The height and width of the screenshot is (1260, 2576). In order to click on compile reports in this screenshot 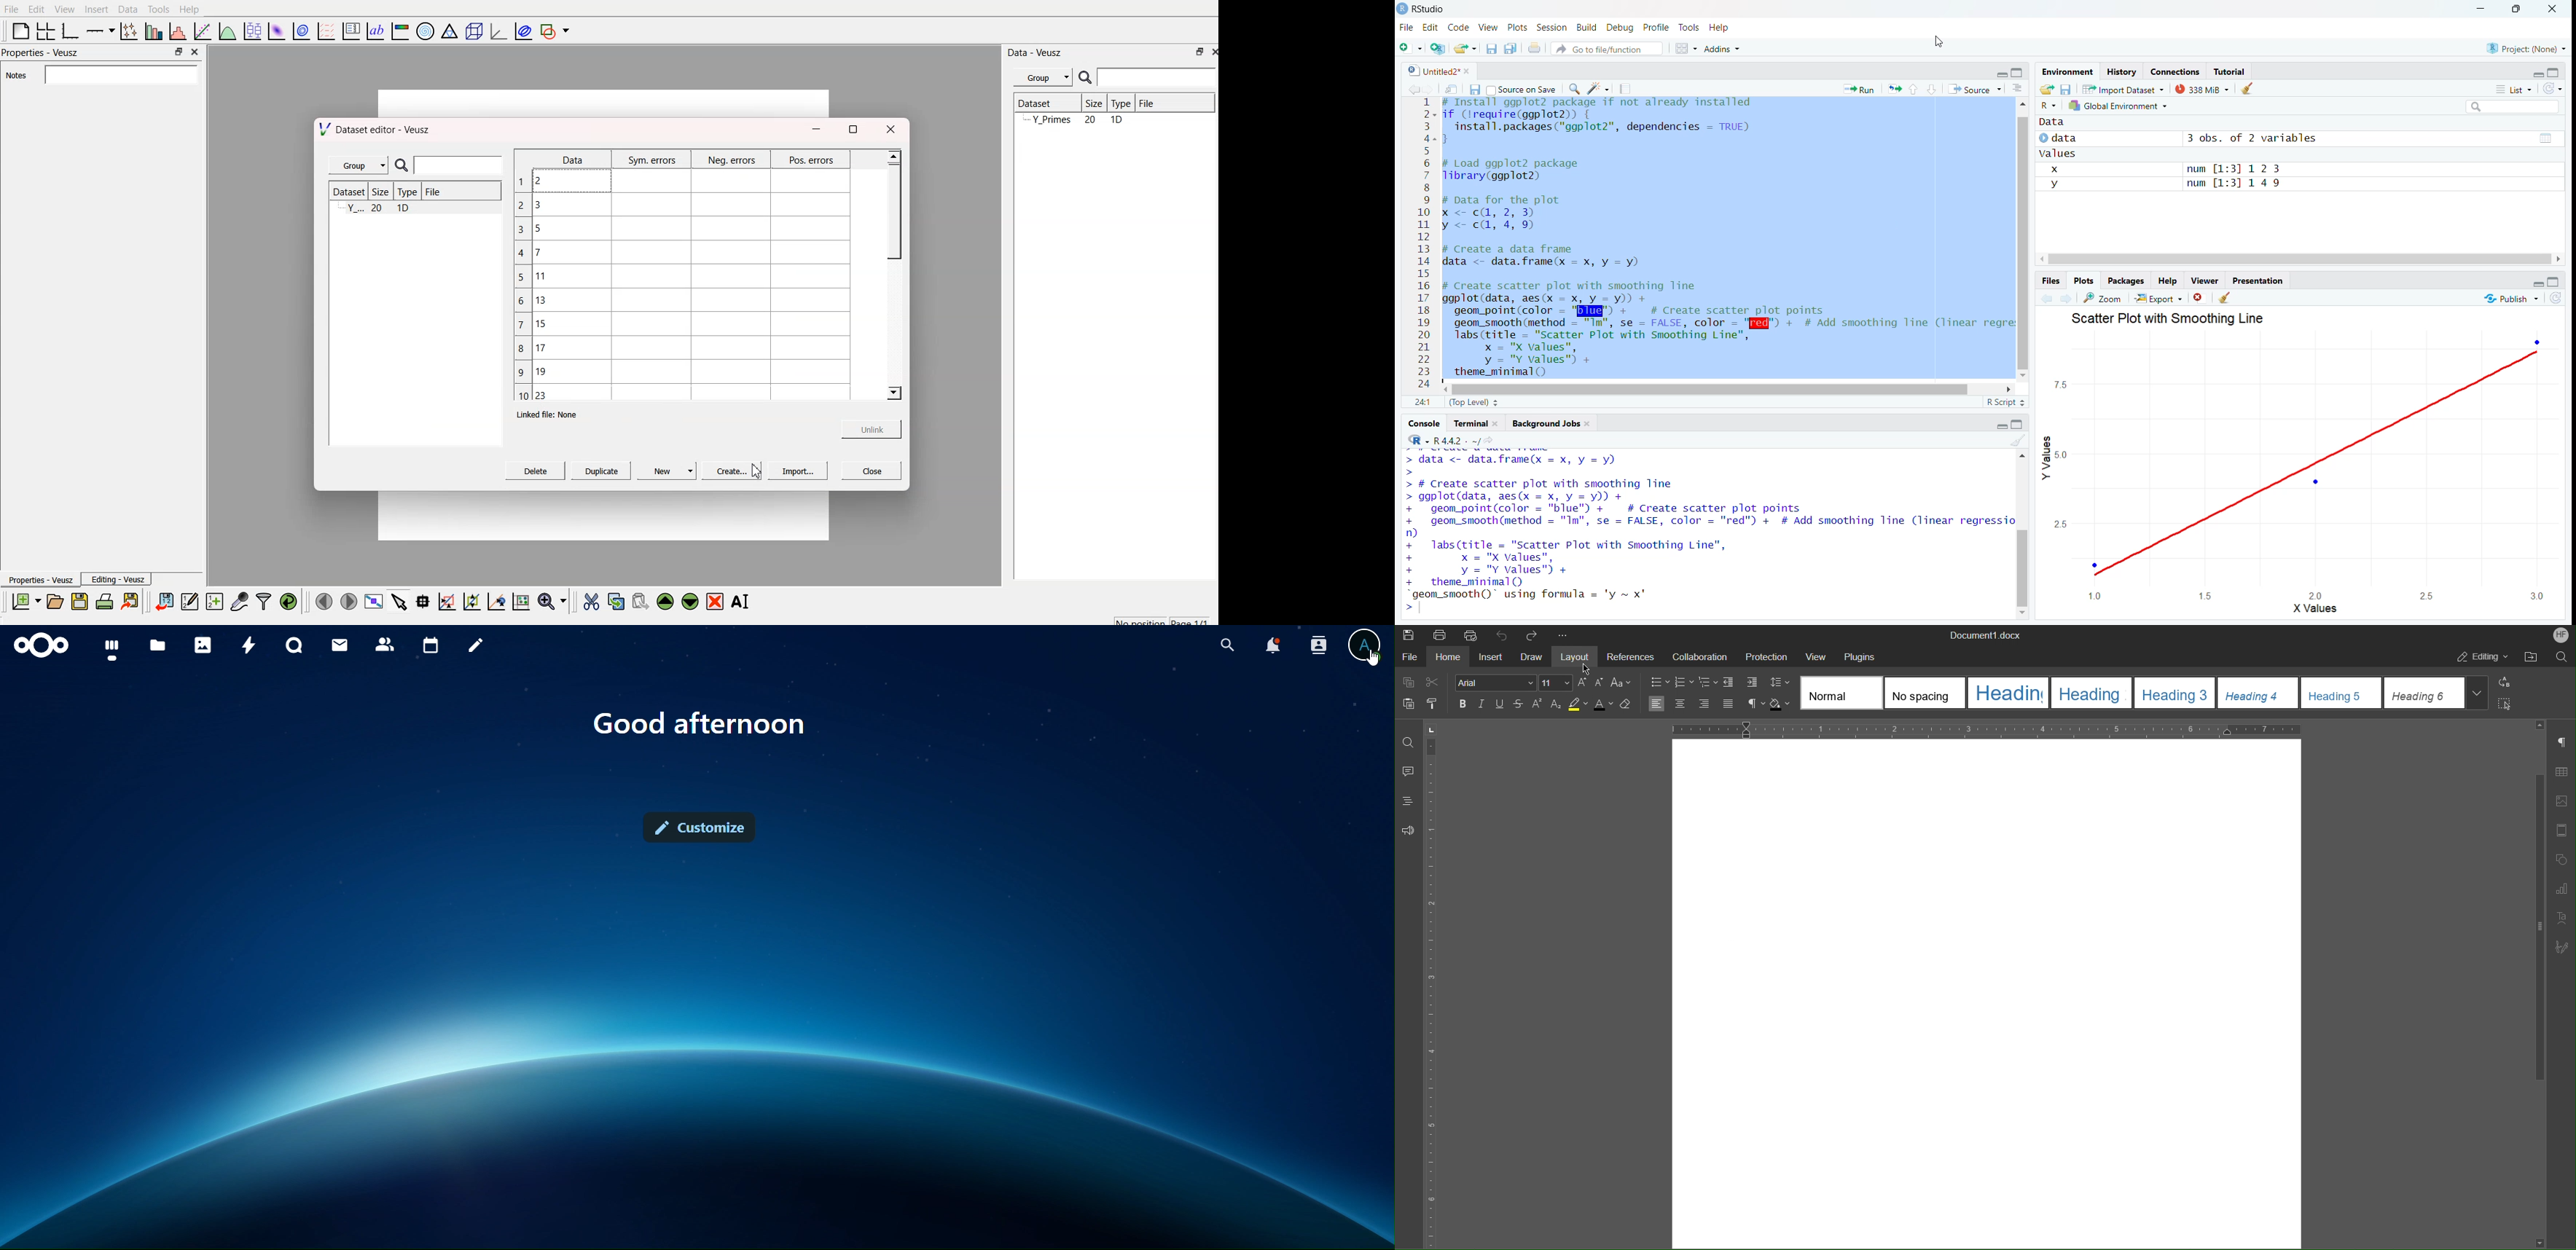, I will do `click(1627, 90)`.